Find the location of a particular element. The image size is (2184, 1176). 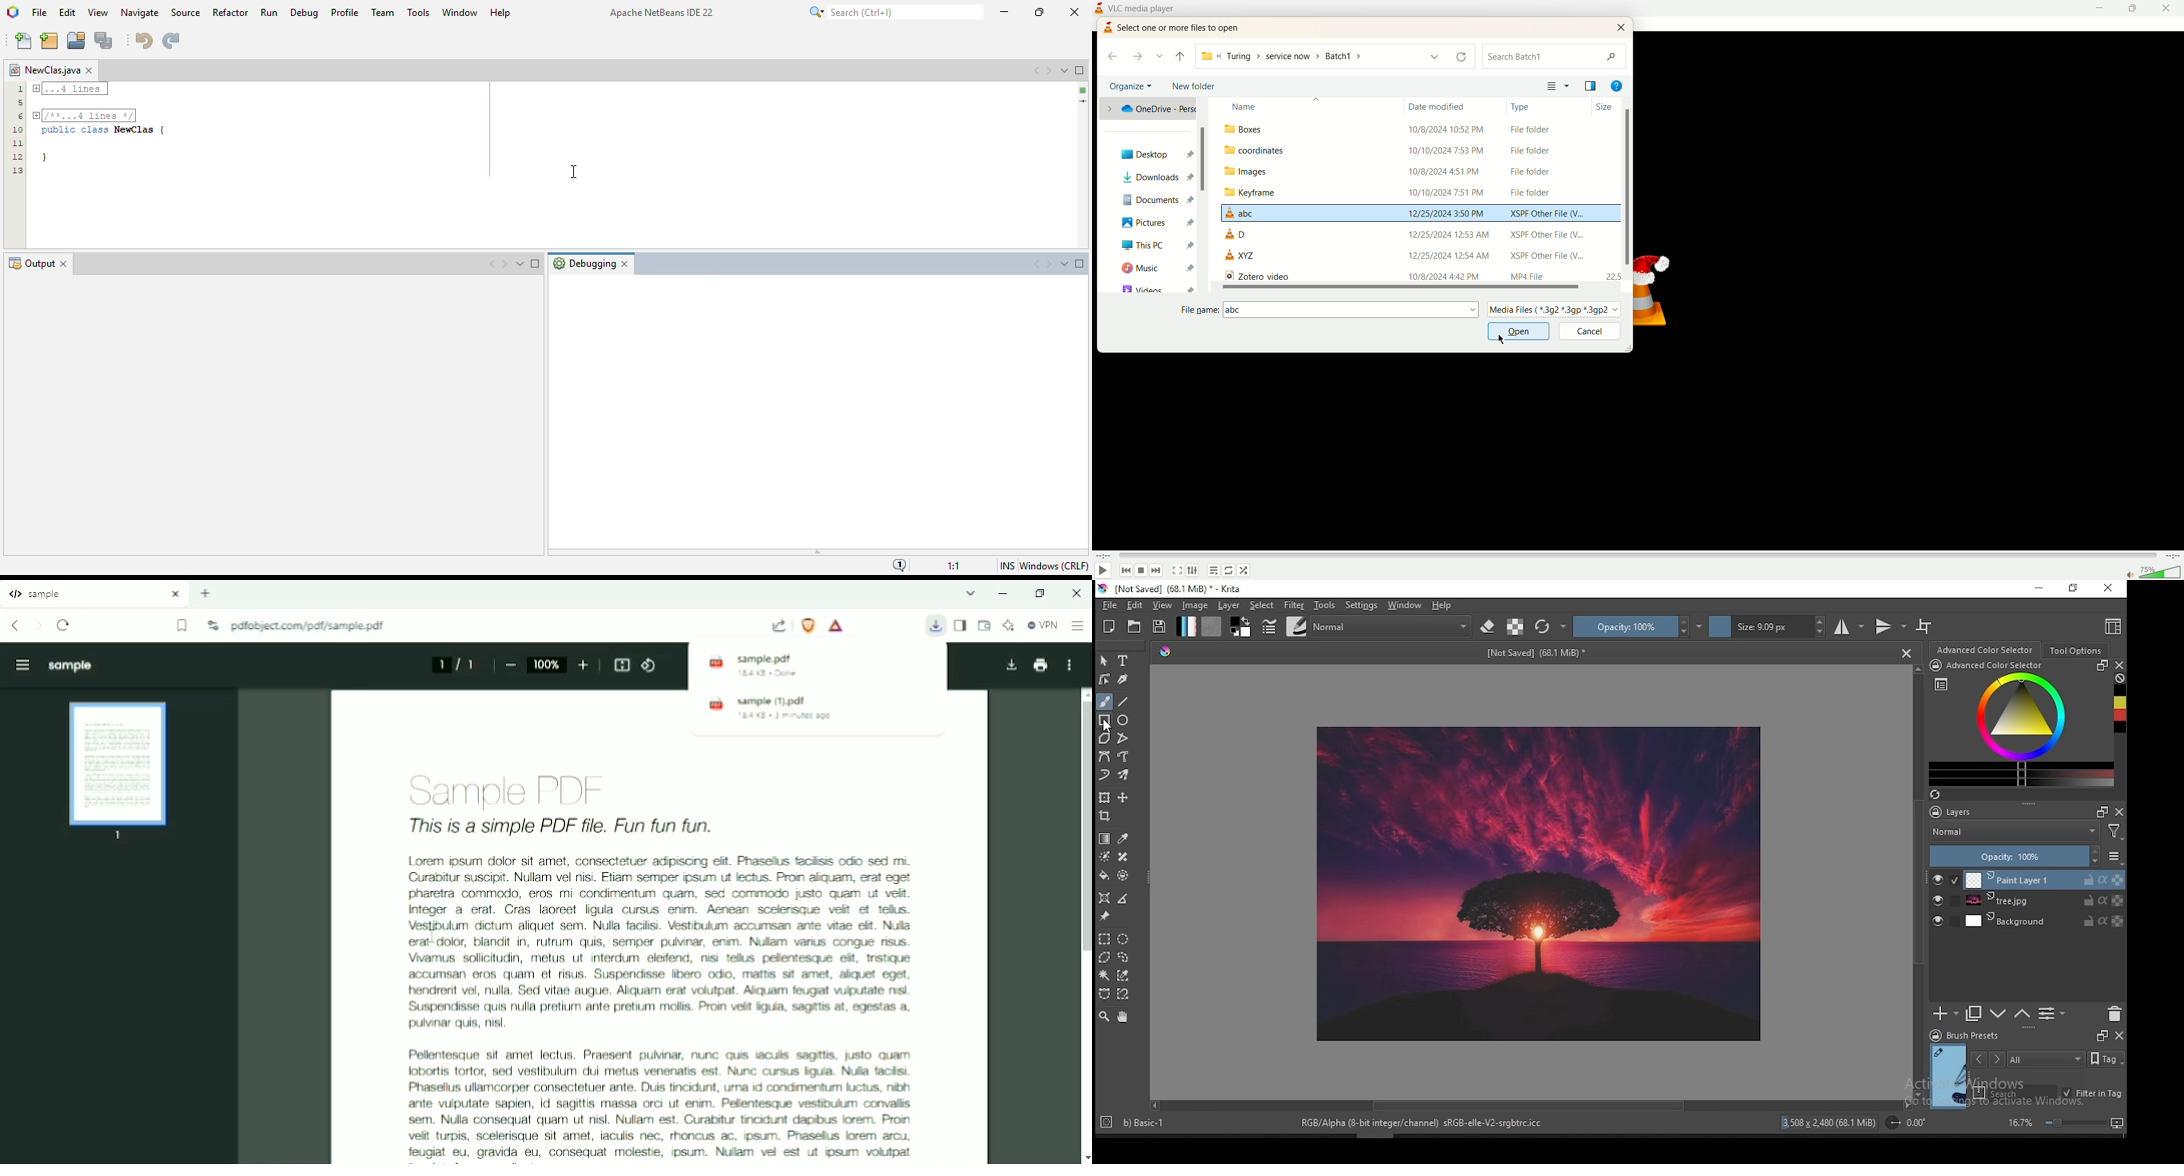

Pallete is located at coordinates (1166, 653).